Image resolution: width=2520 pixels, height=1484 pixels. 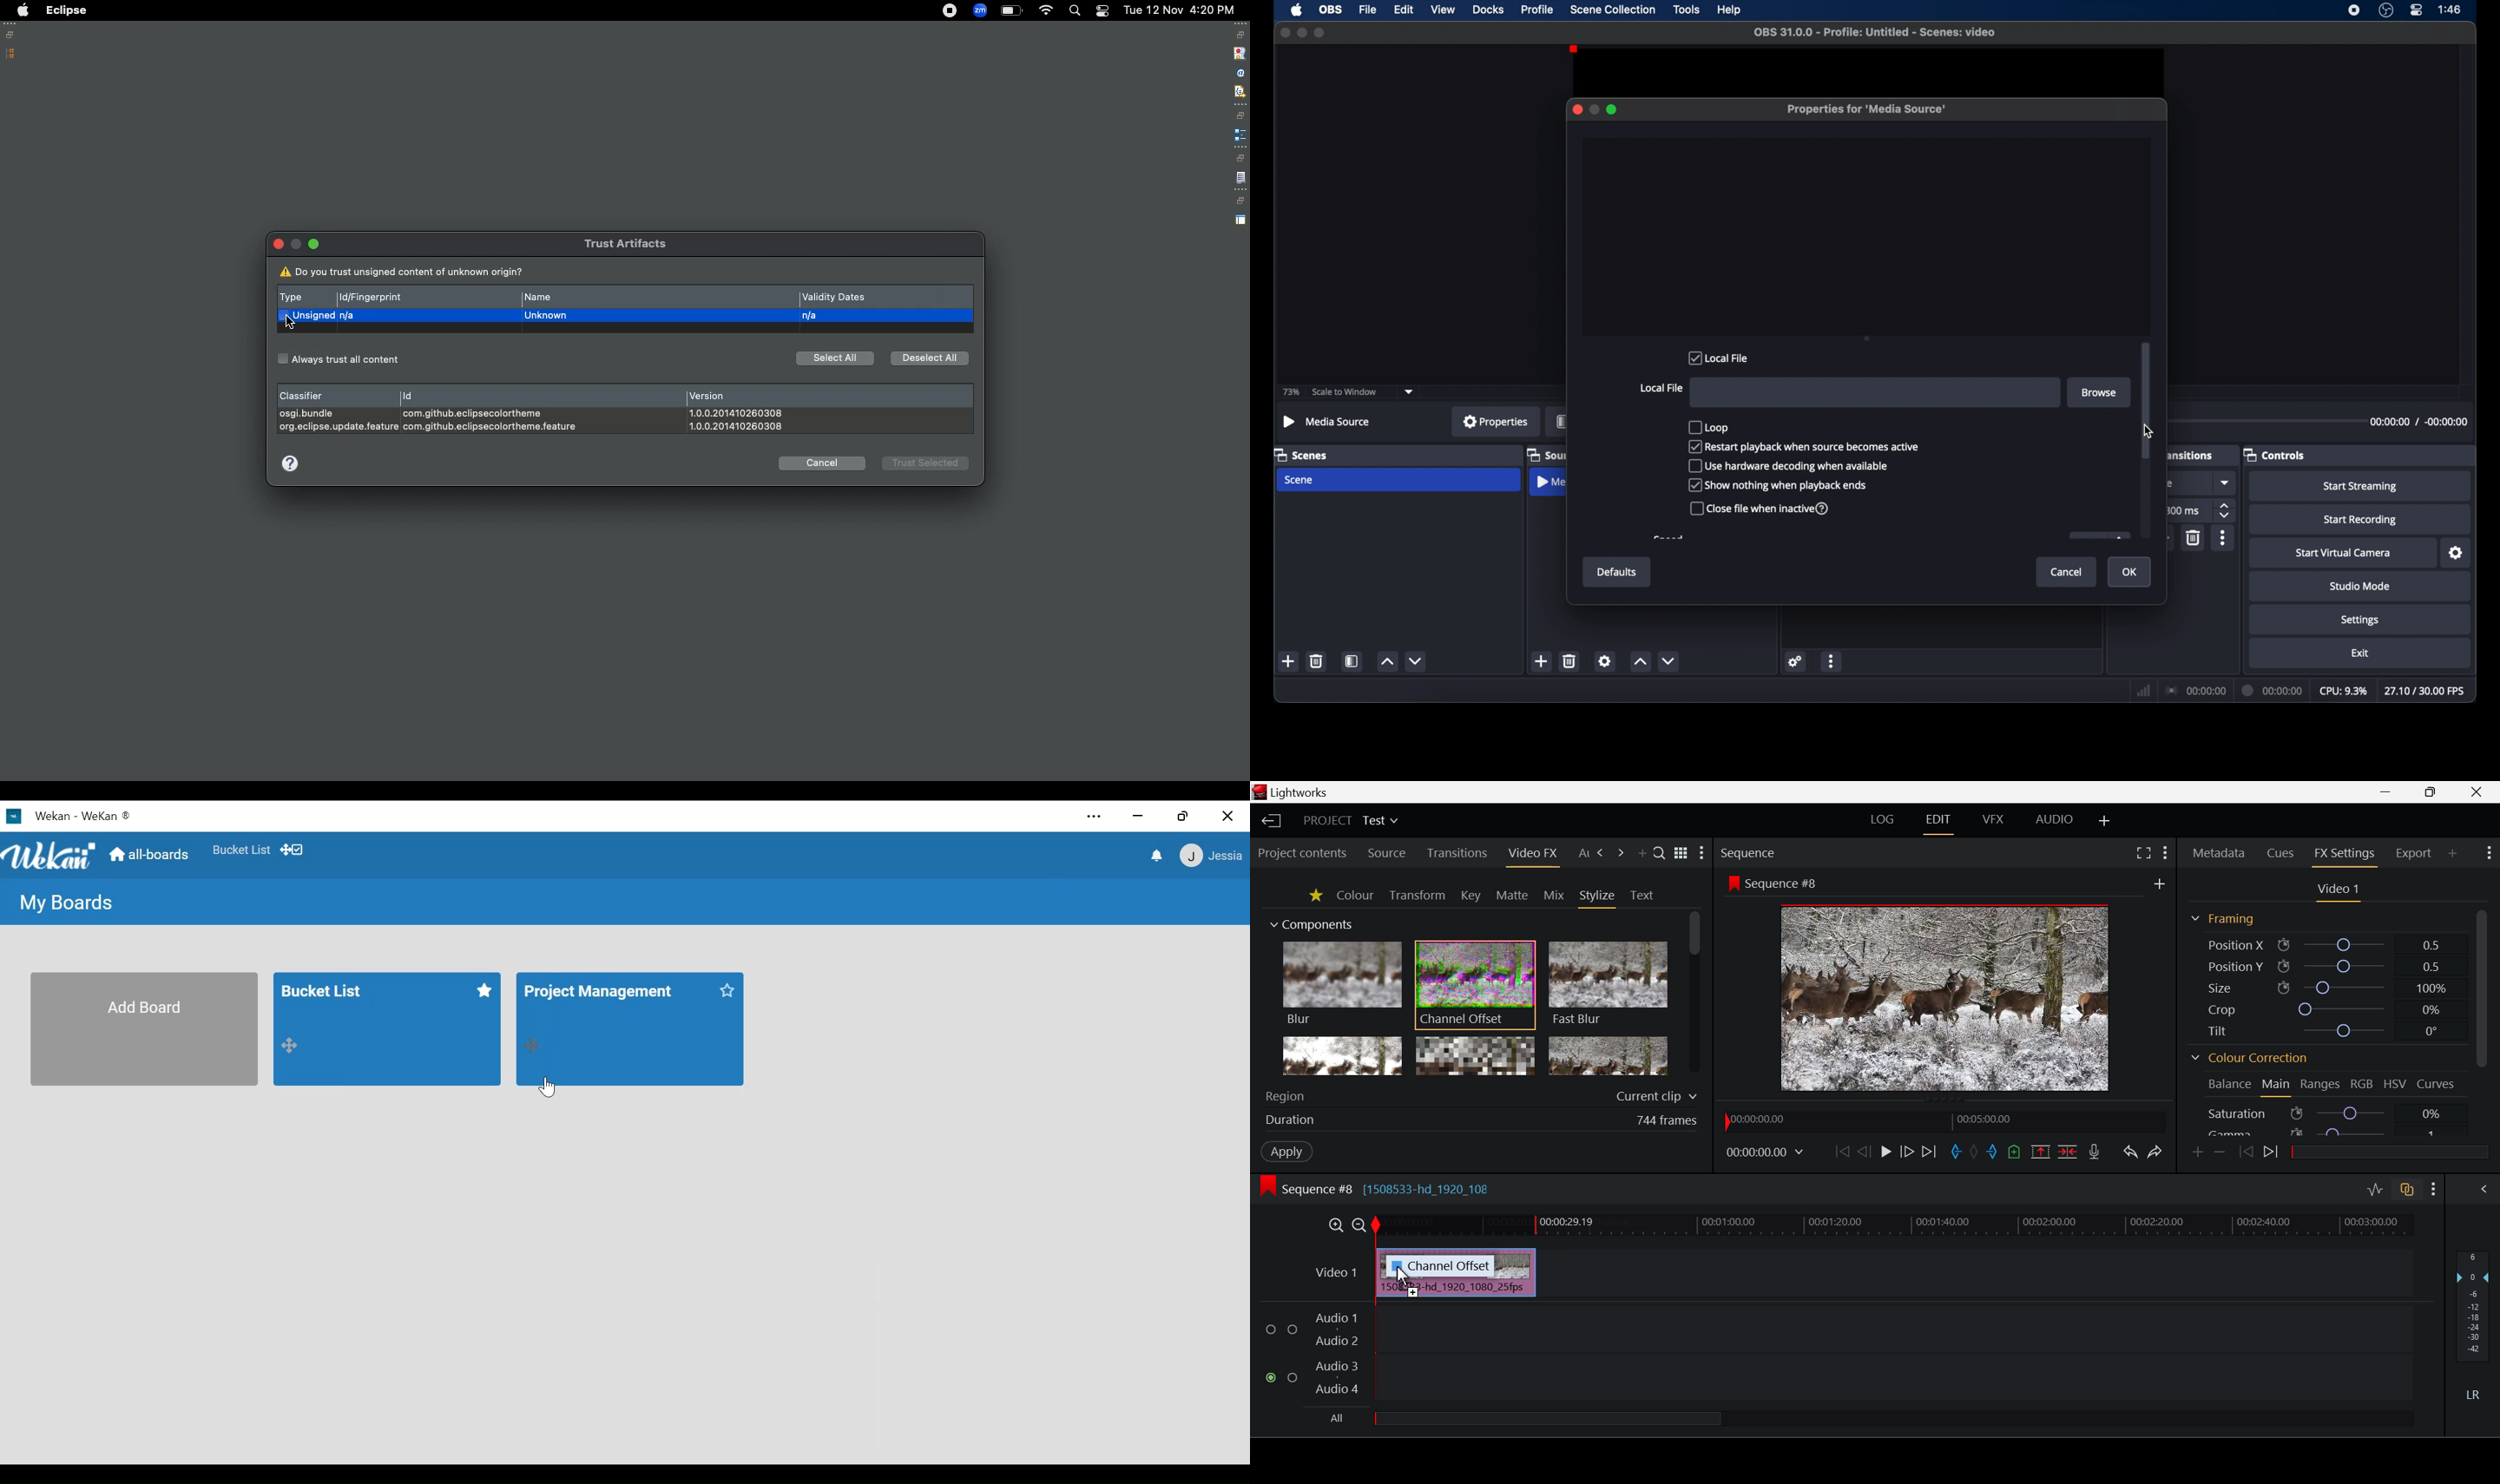 I want to click on increment, so click(x=1639, y=661).